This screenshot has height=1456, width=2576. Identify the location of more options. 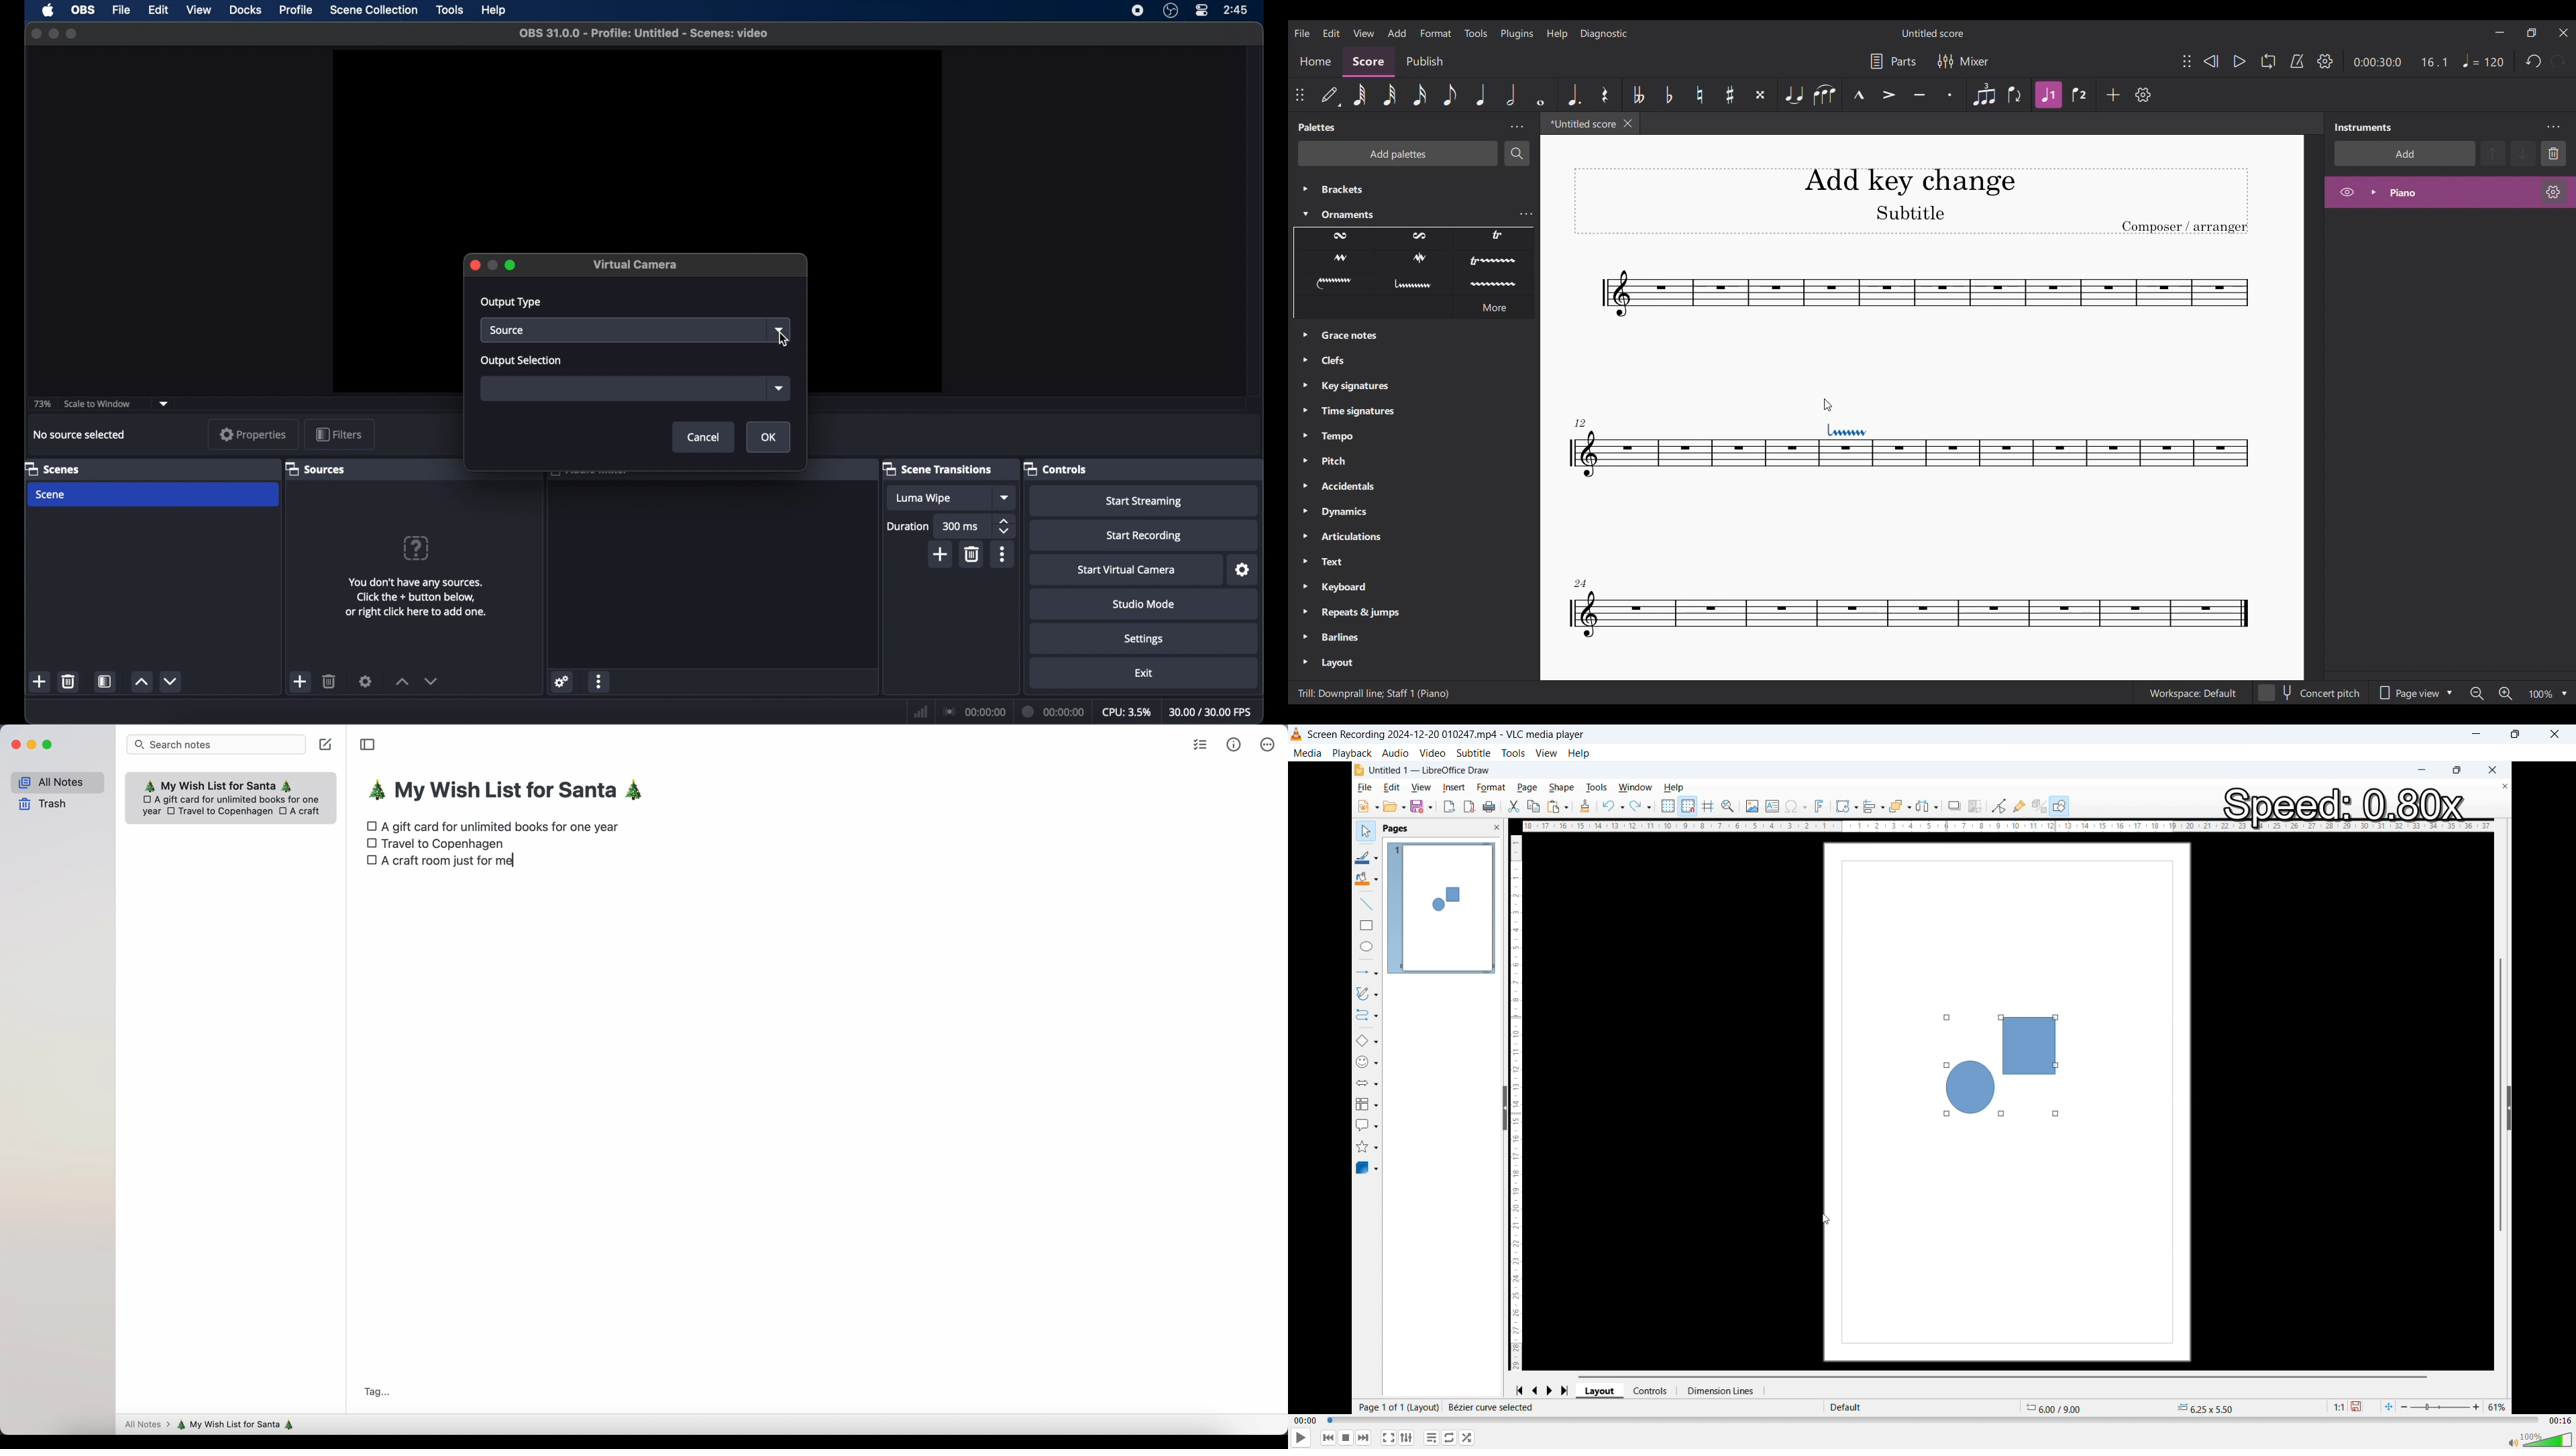
(1003, 554).